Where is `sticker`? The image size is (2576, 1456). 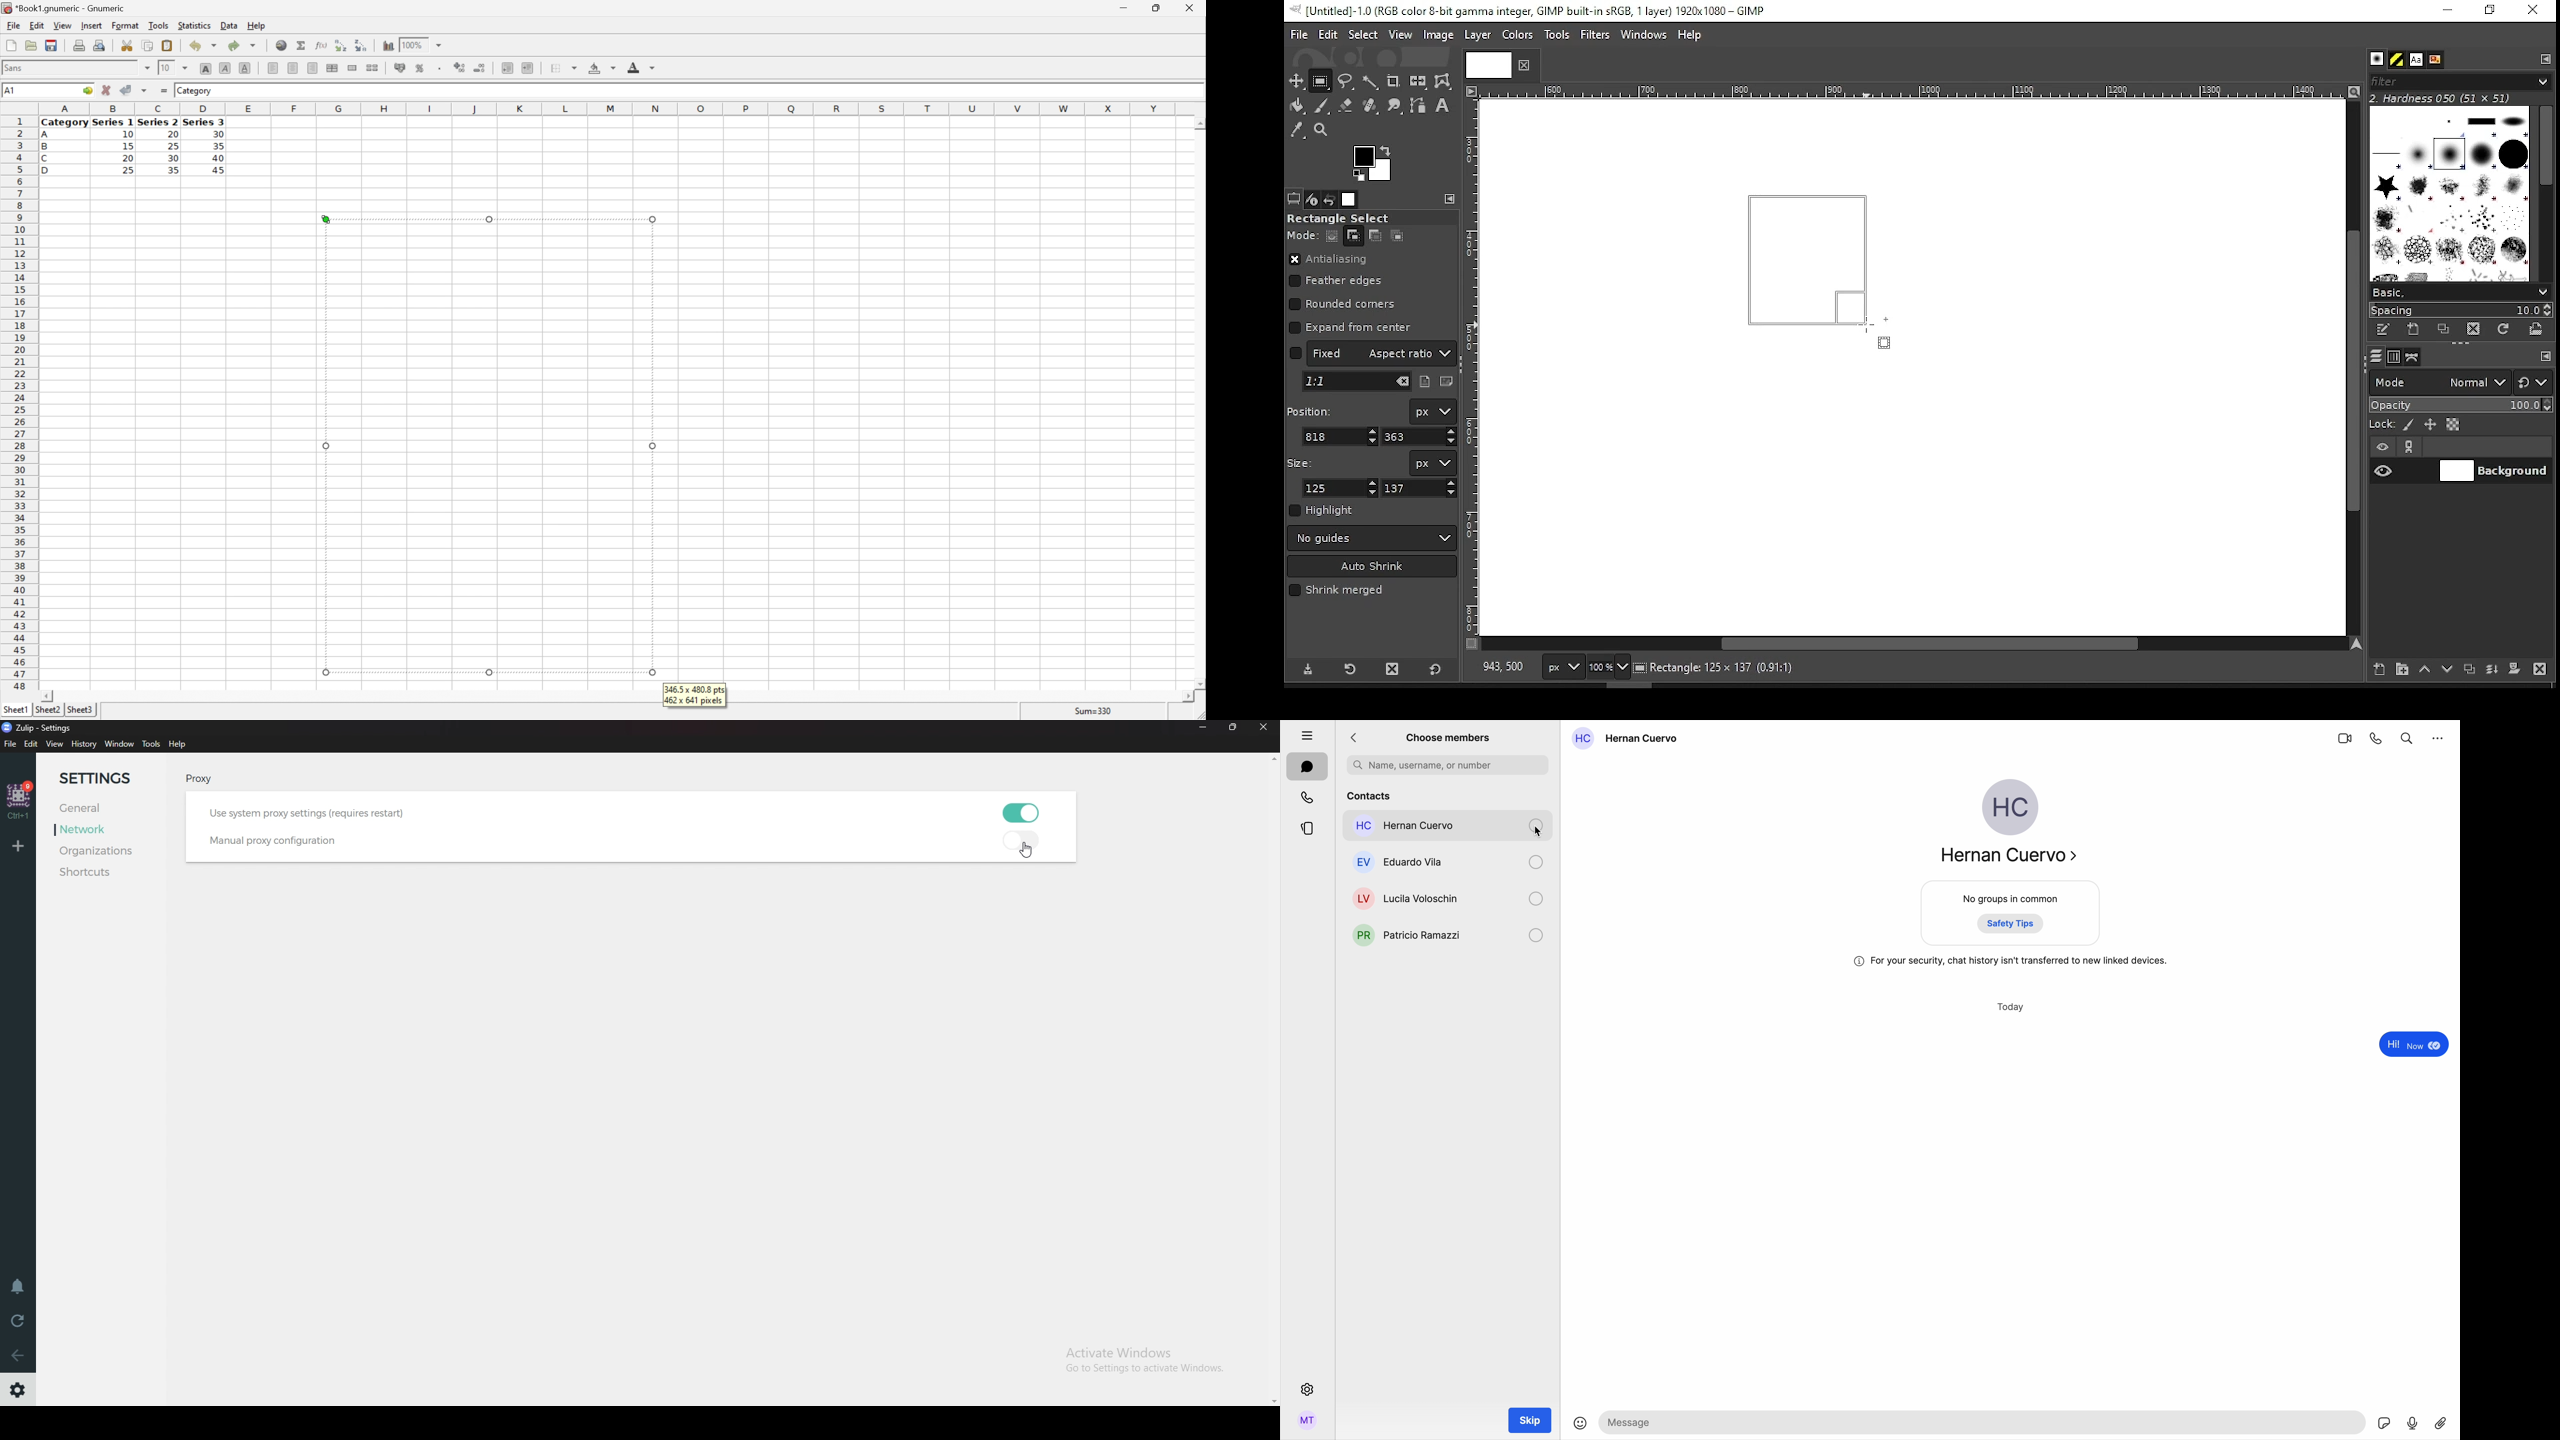 sticker is located at coordinates (2385, 1424).